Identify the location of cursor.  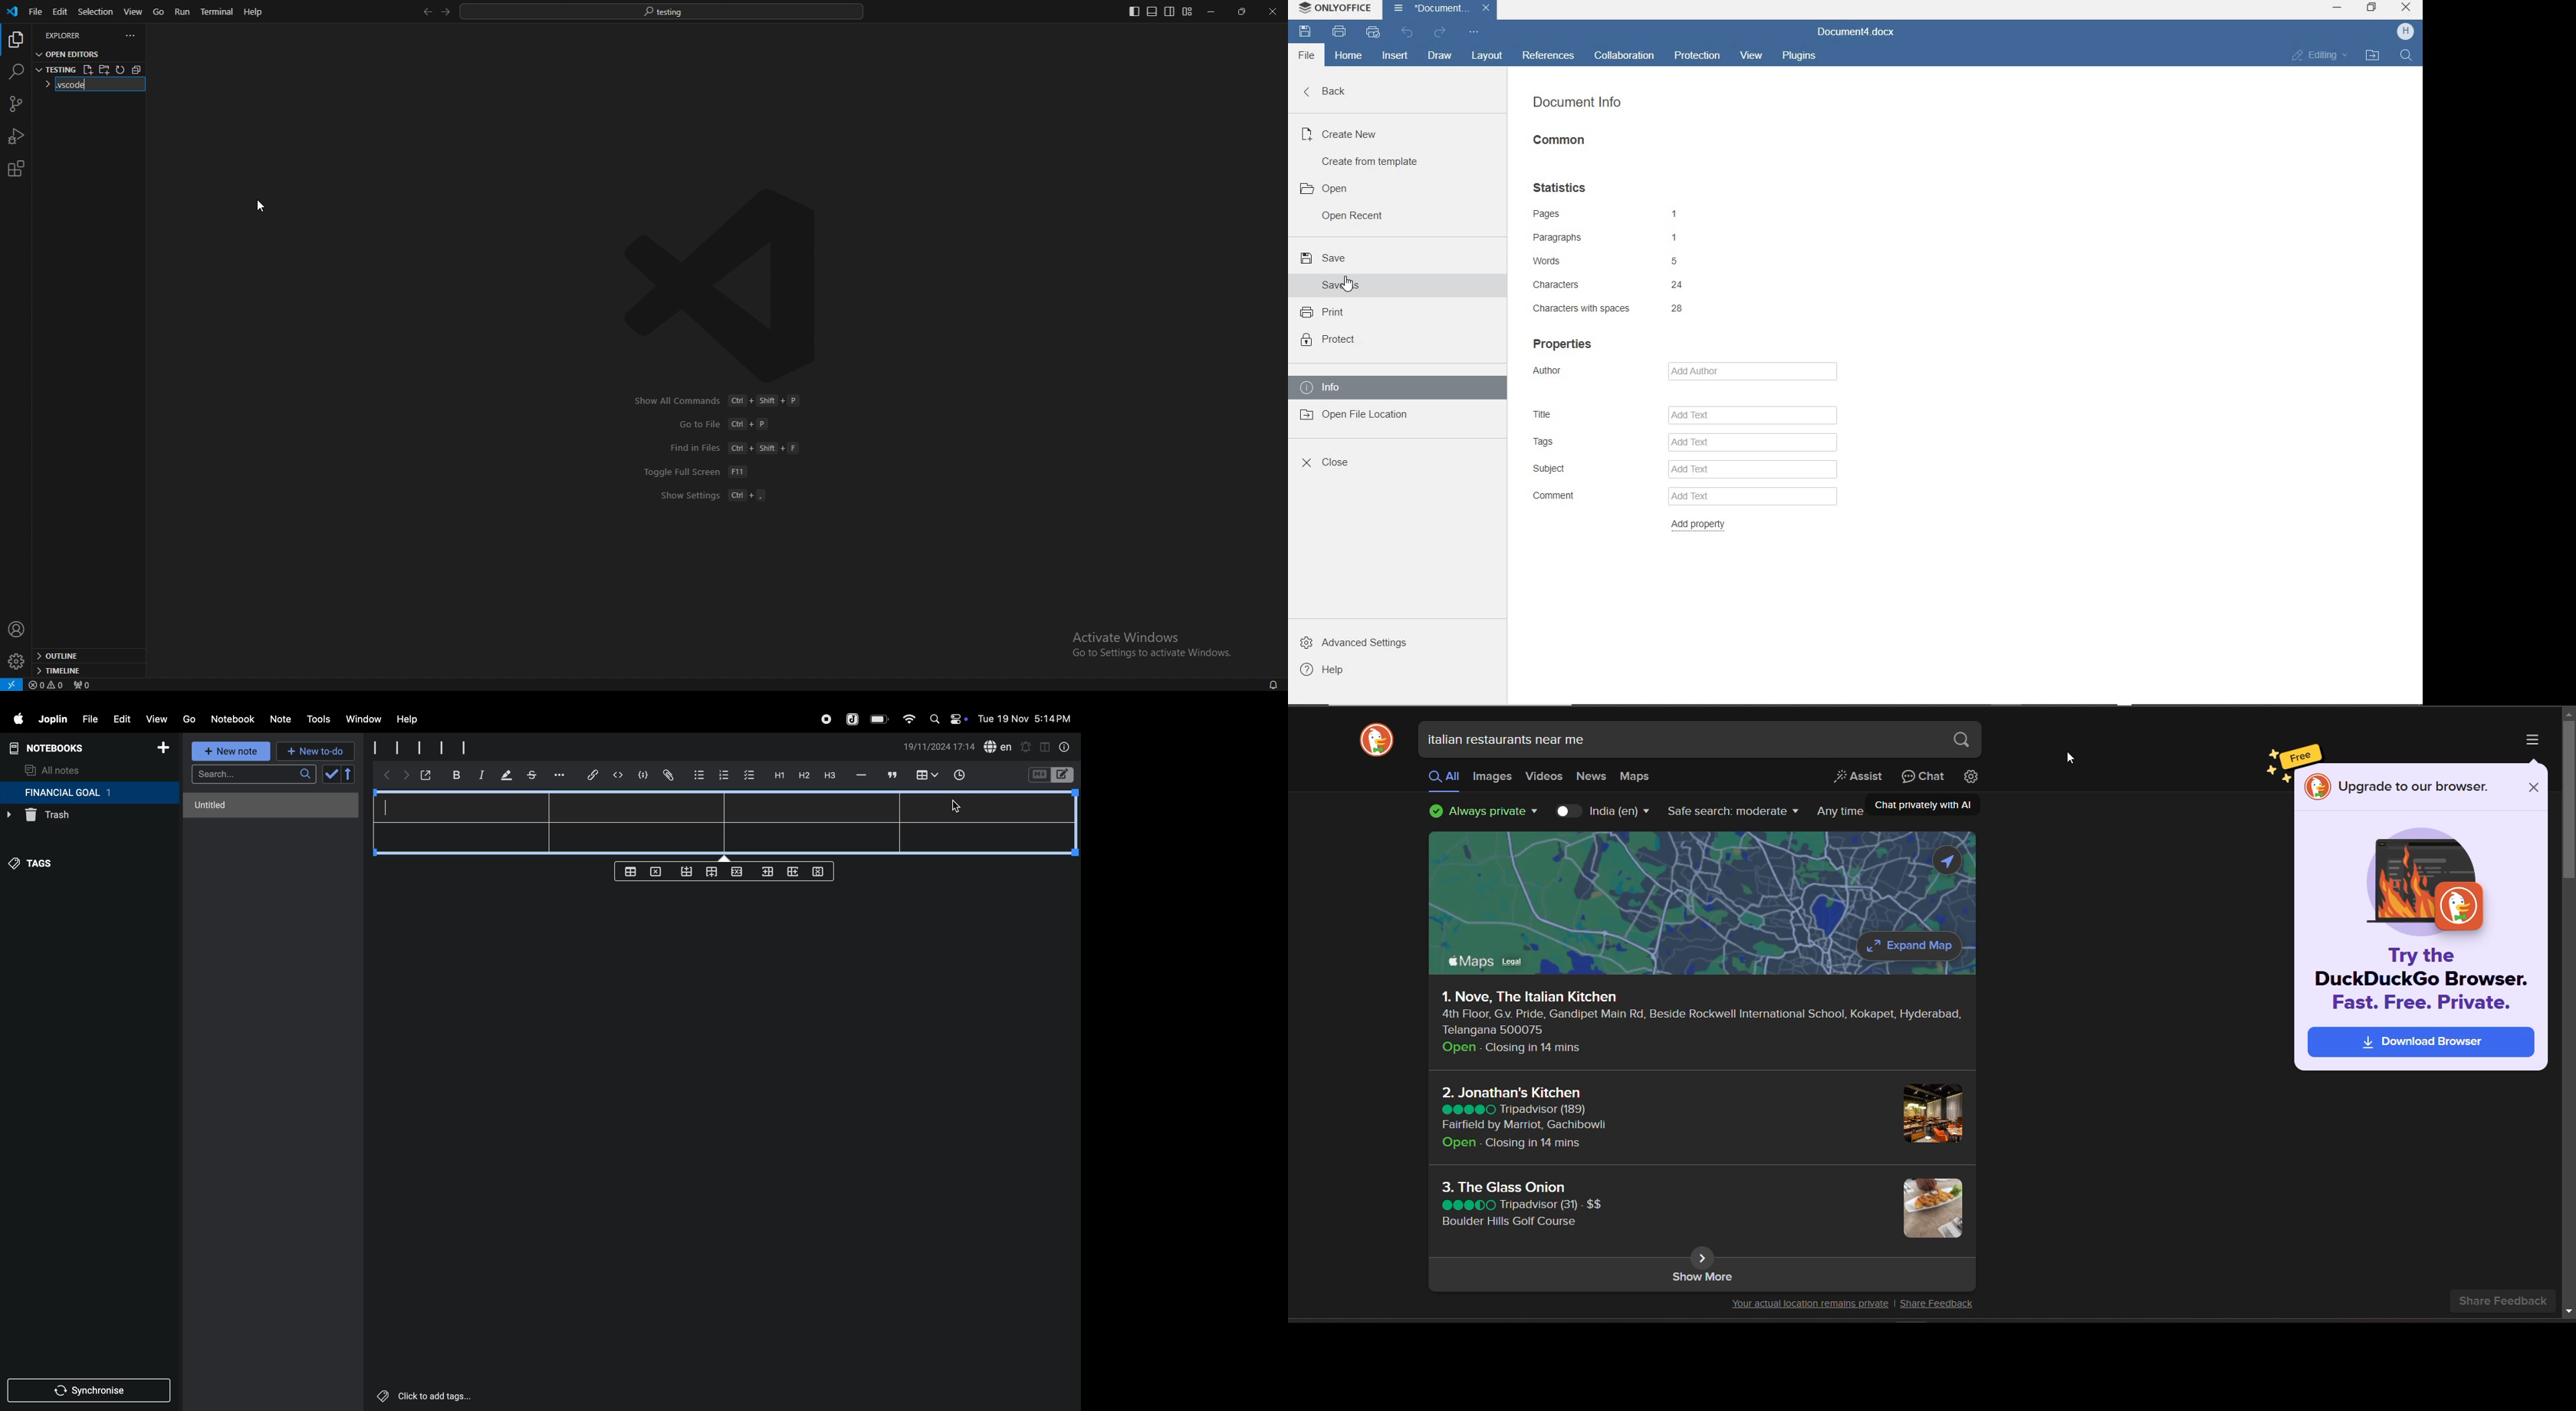
(957, 809).